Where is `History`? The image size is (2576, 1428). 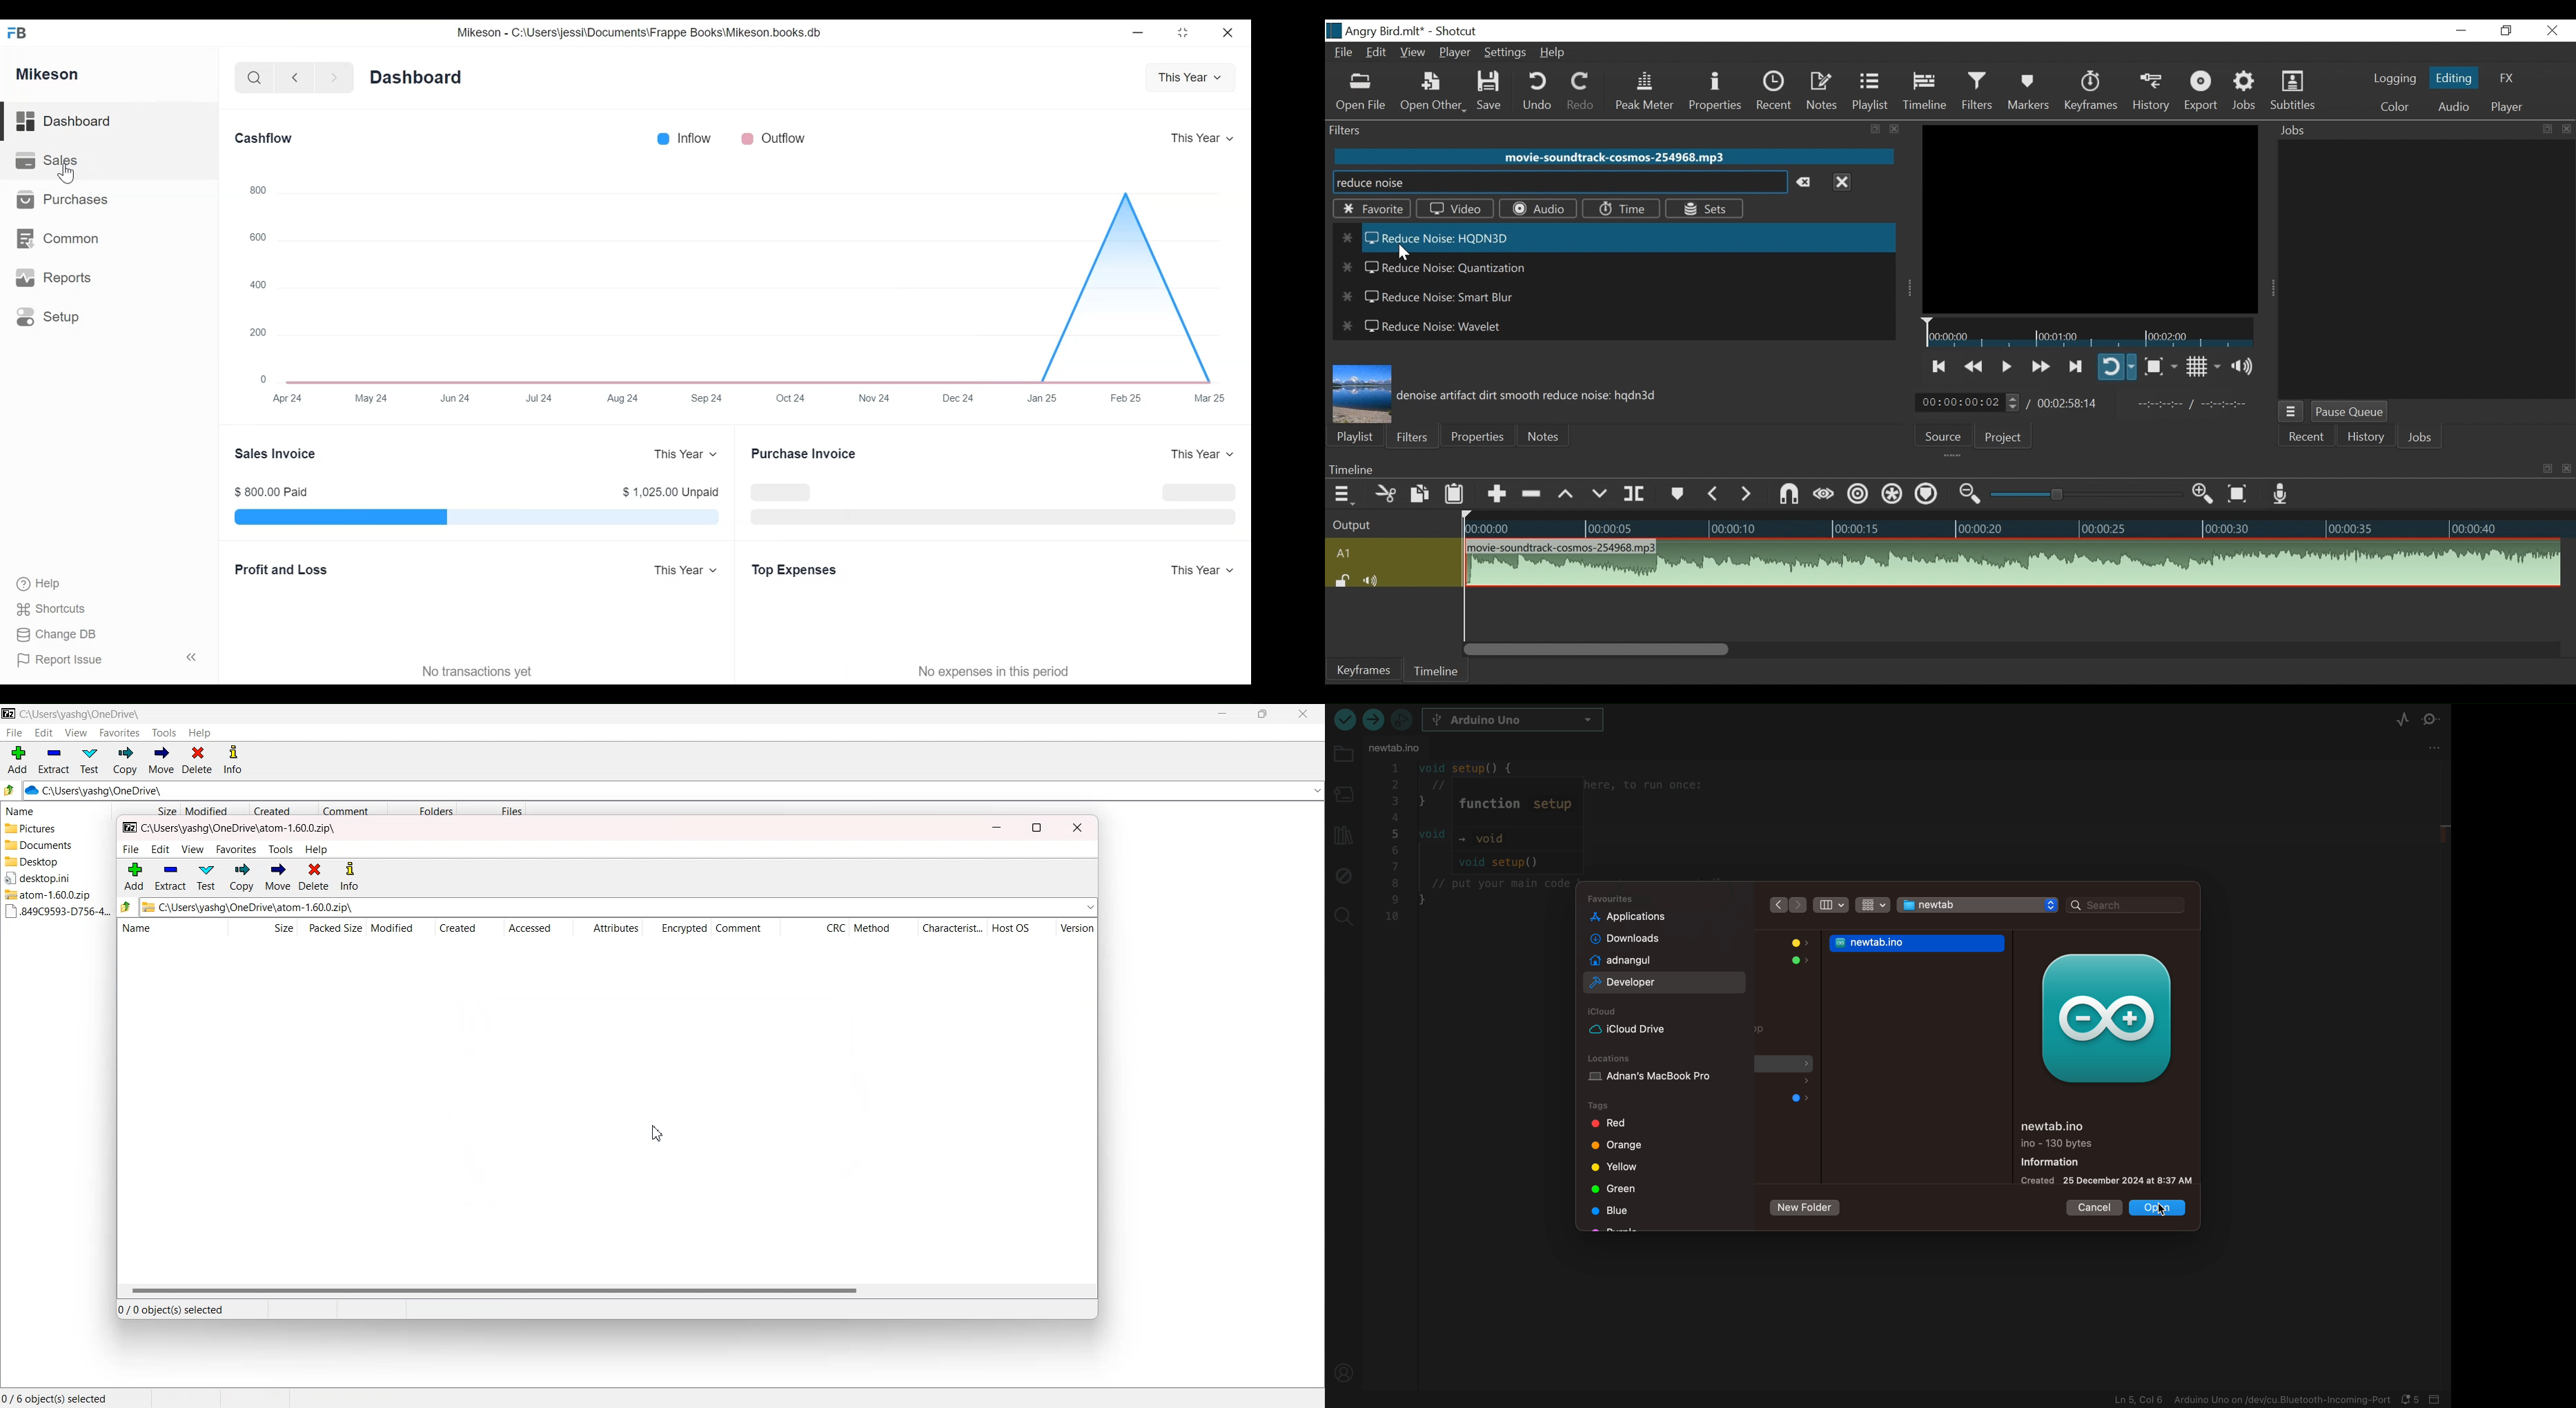
History is located at coordinates (2364, 438).